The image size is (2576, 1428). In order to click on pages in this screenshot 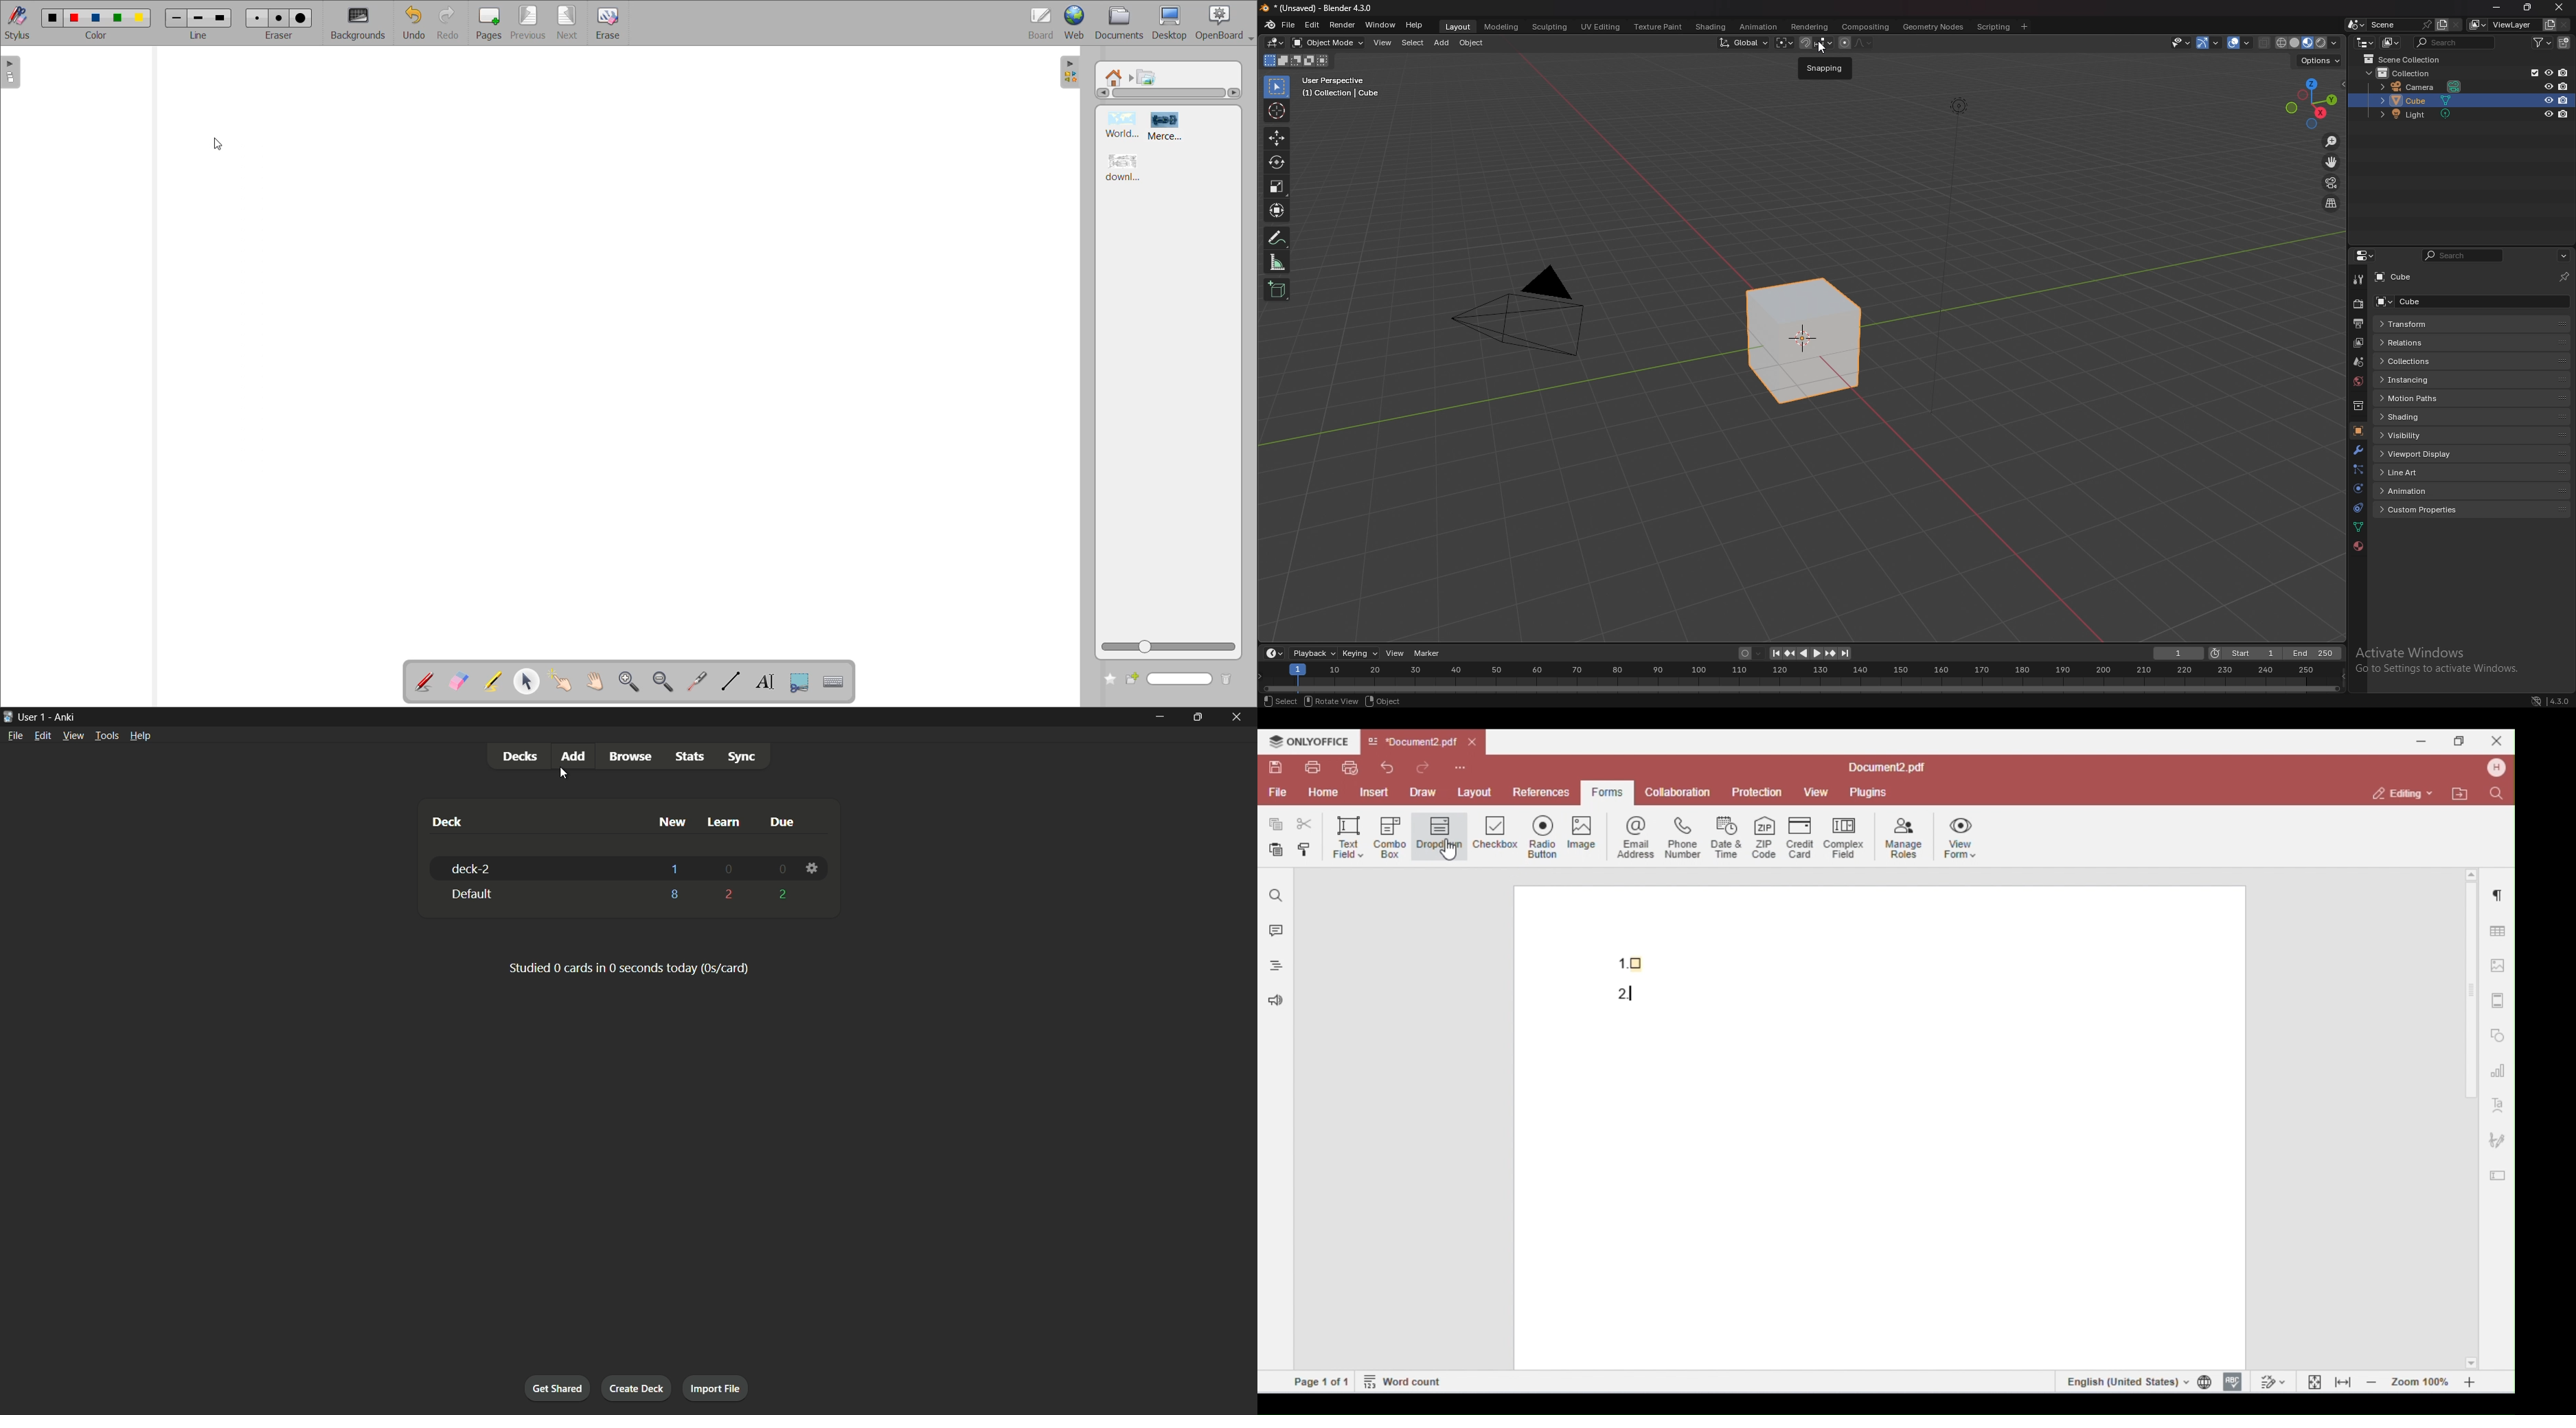, I will do `click(489, 24)`.